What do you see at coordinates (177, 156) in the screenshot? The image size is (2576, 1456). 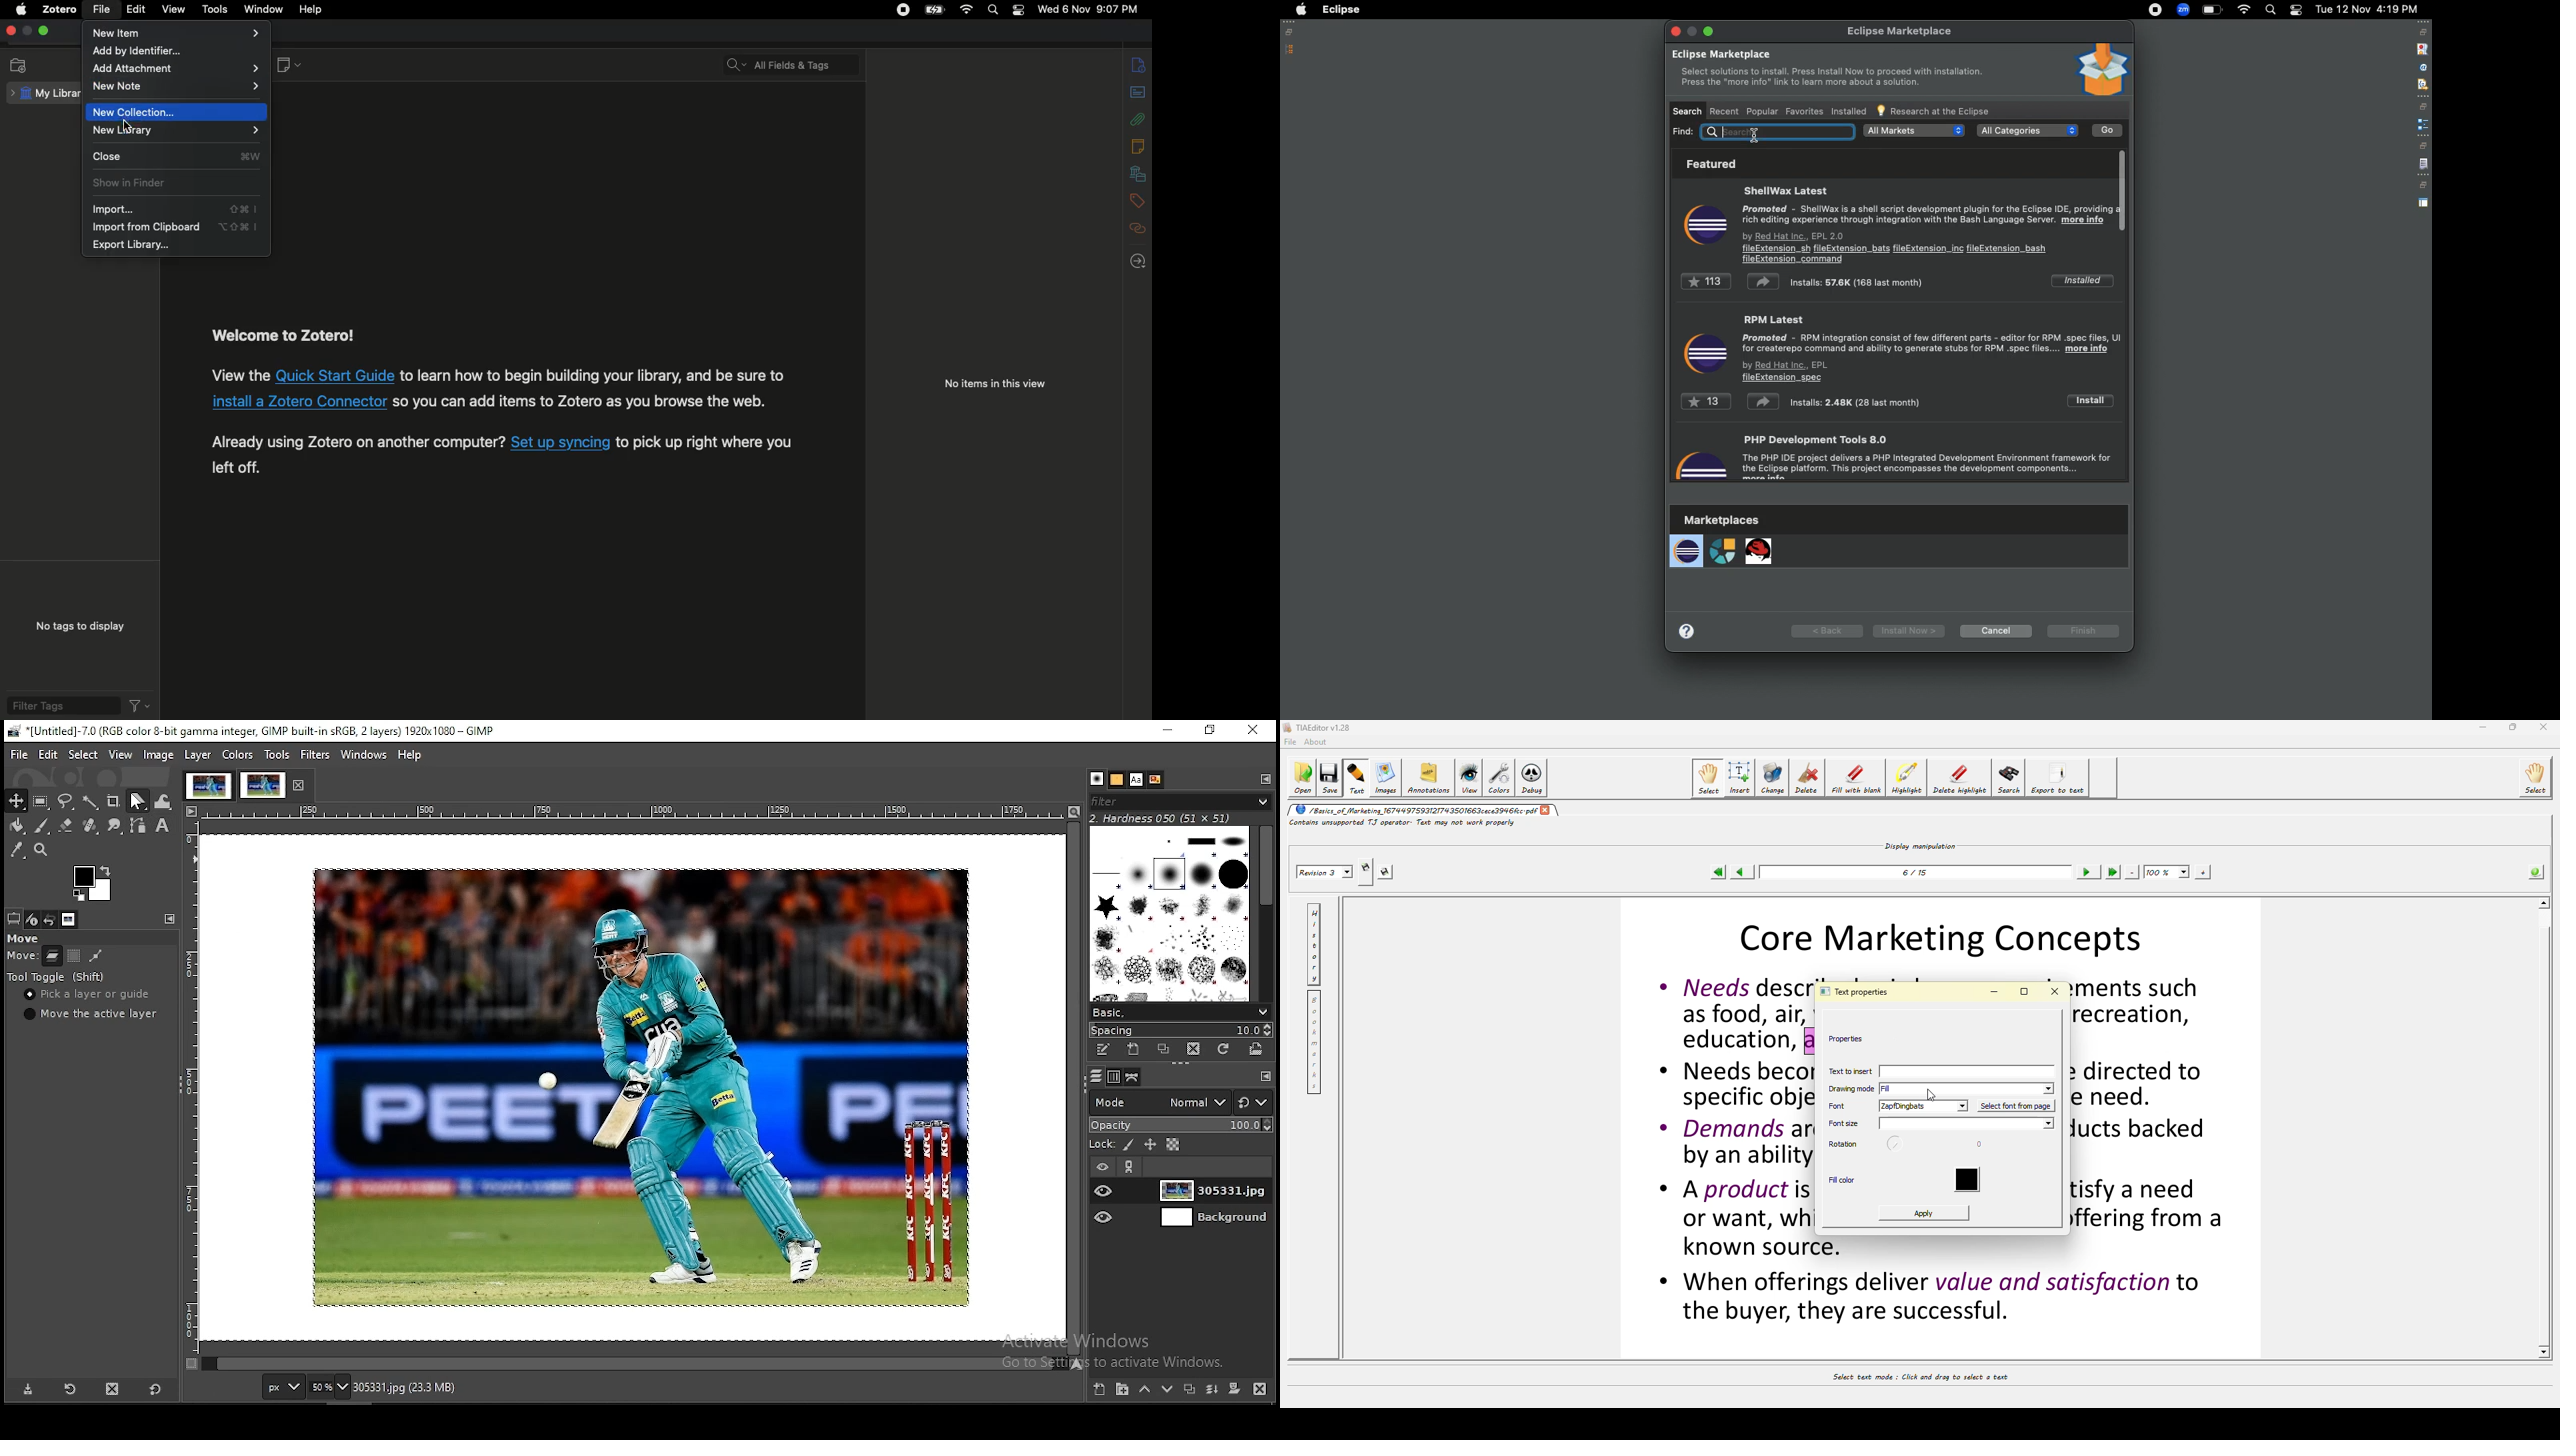 I see `Close` at bounding box center [177, 156].